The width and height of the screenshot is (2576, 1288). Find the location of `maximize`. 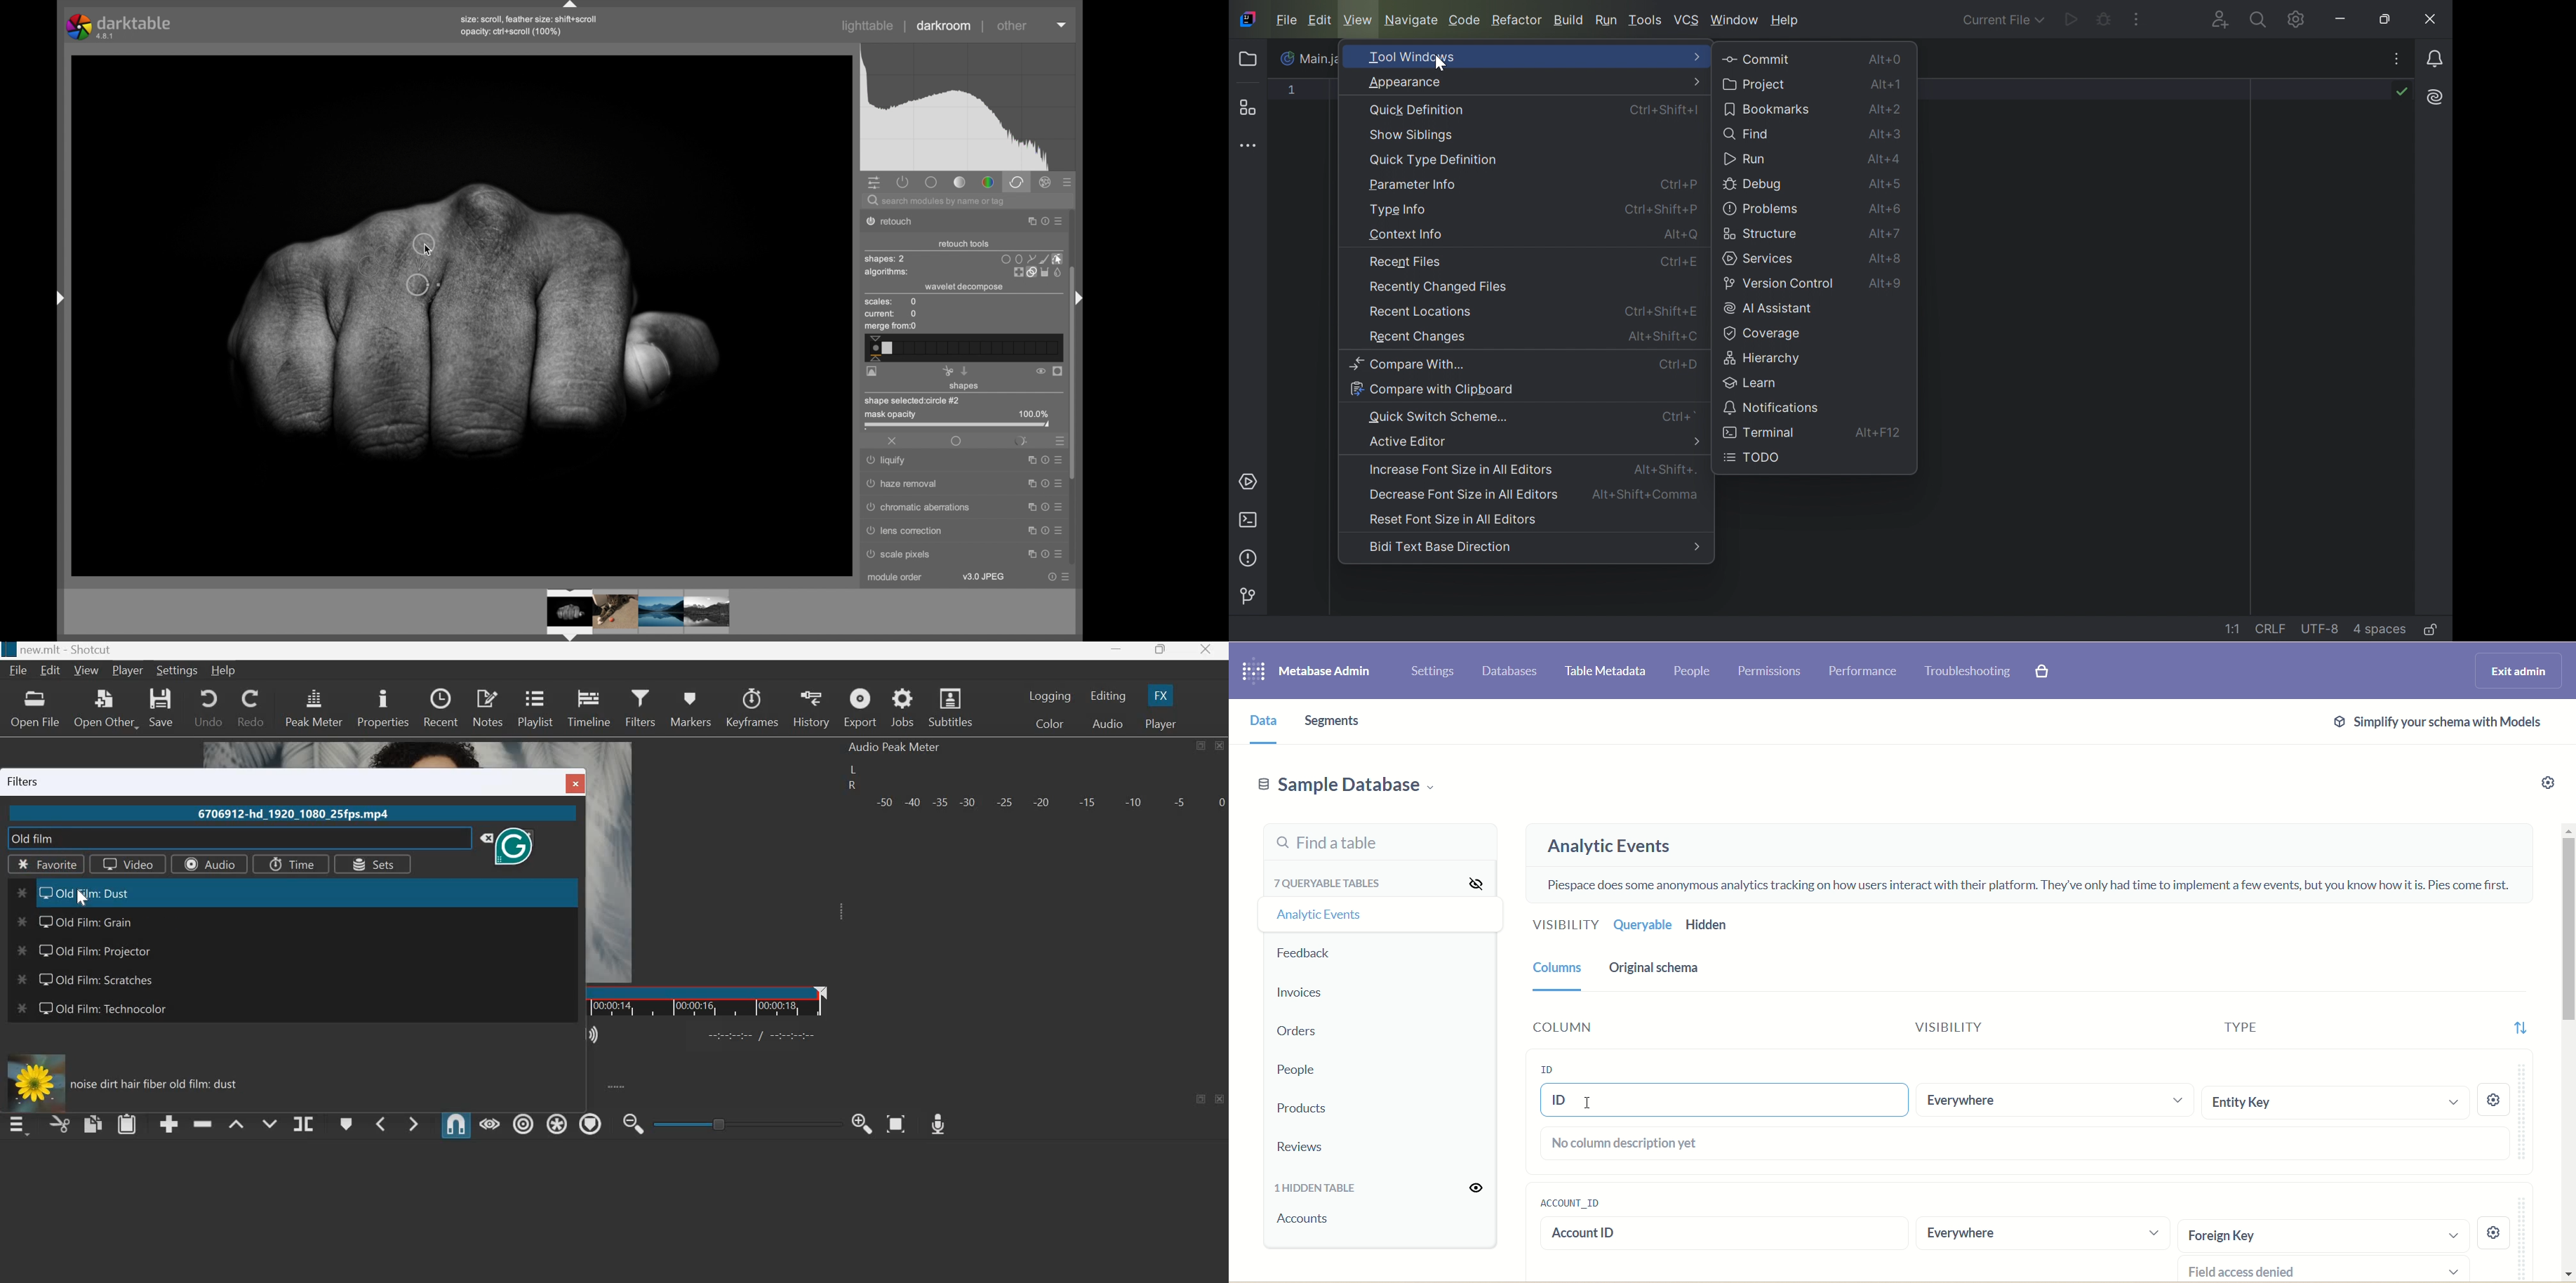

maximize is located at coordinates (1203, 1099).